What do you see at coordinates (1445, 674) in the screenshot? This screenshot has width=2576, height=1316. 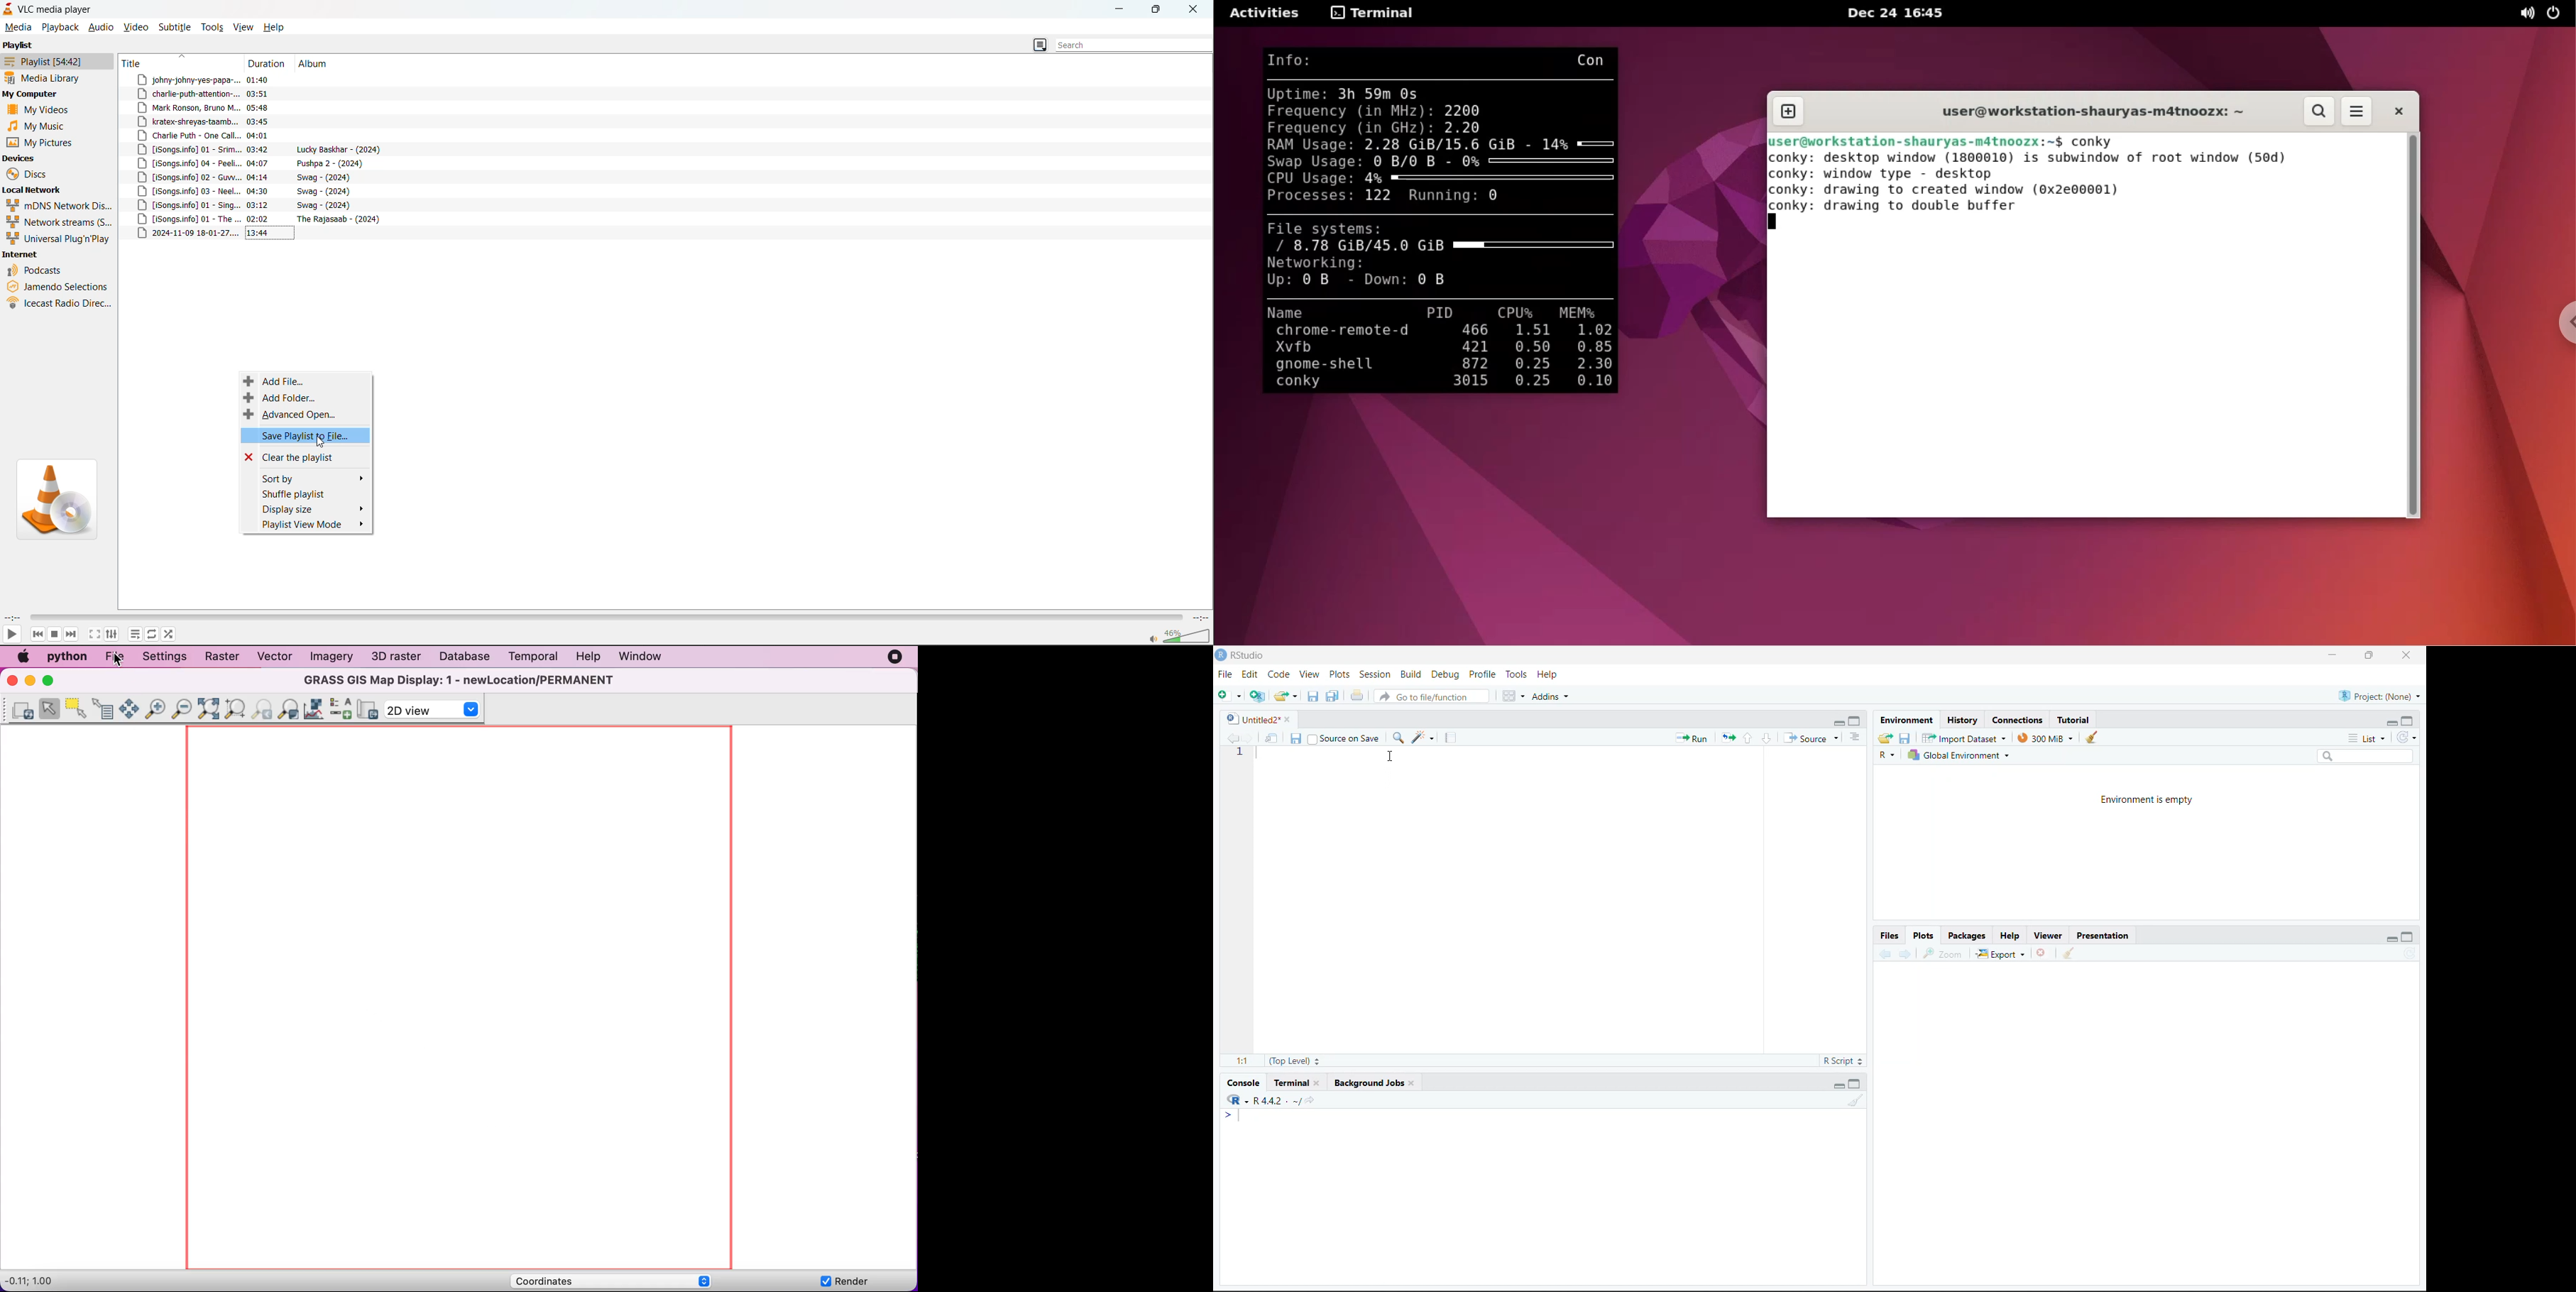 I see `Debug` at bounding box center [1445, 674].